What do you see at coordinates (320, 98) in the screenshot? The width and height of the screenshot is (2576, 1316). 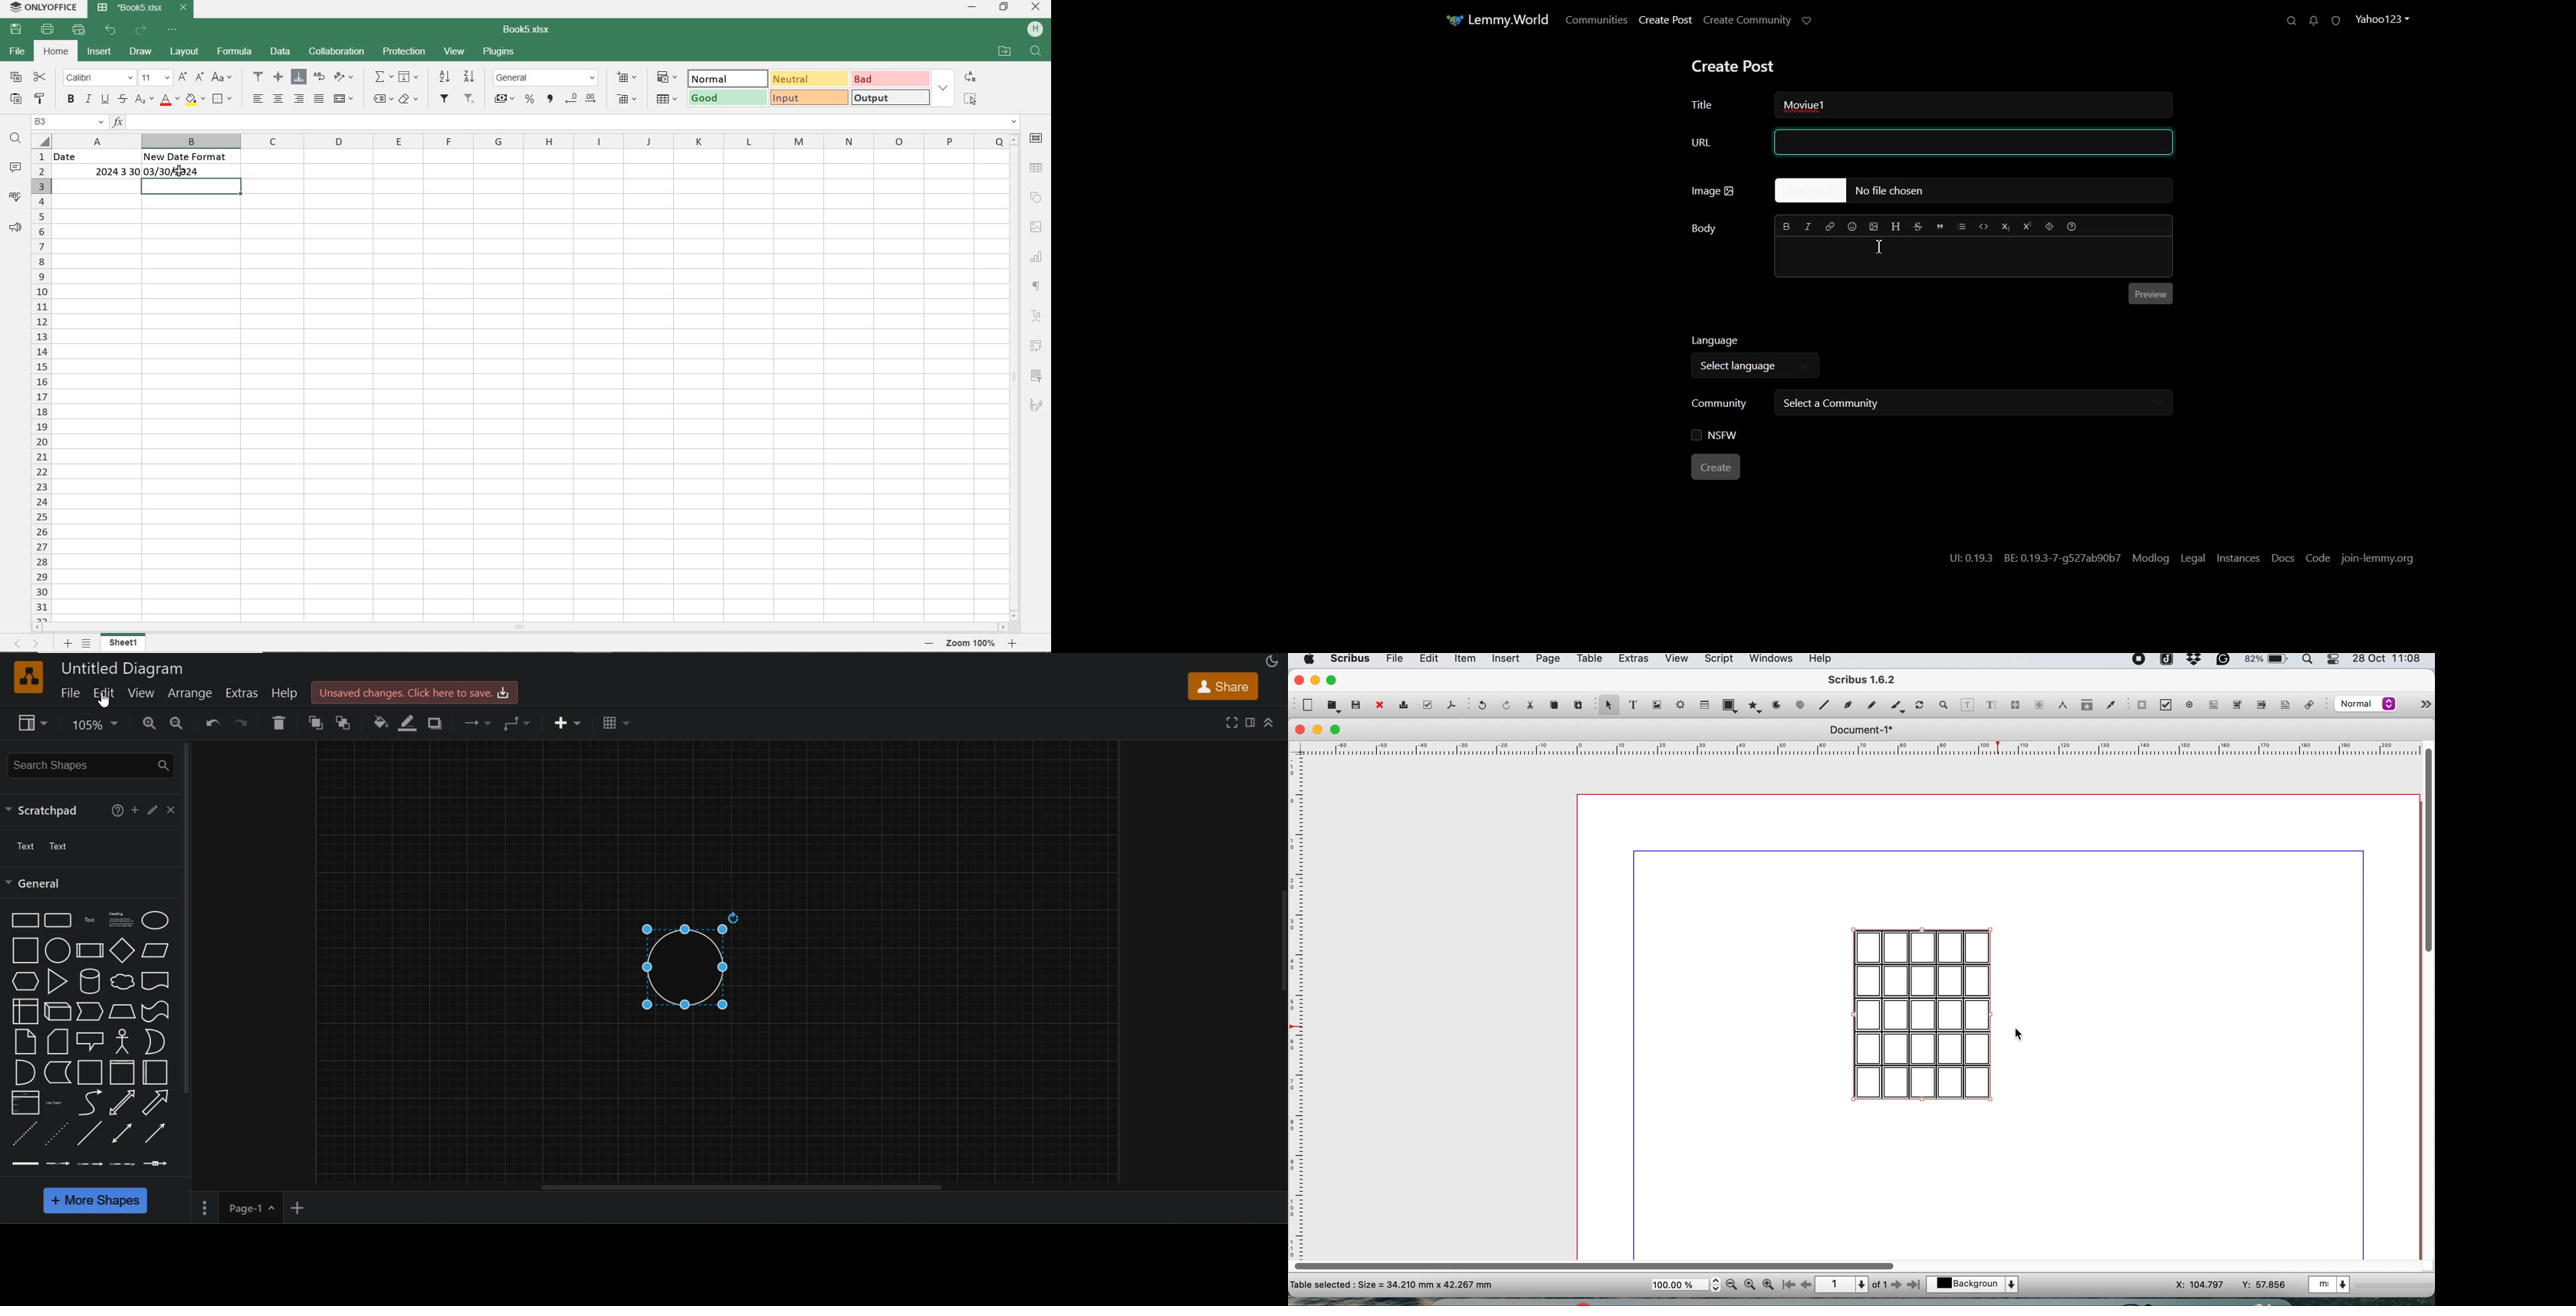 I see `JUSTIFIED` at bounding box center [320, 98].